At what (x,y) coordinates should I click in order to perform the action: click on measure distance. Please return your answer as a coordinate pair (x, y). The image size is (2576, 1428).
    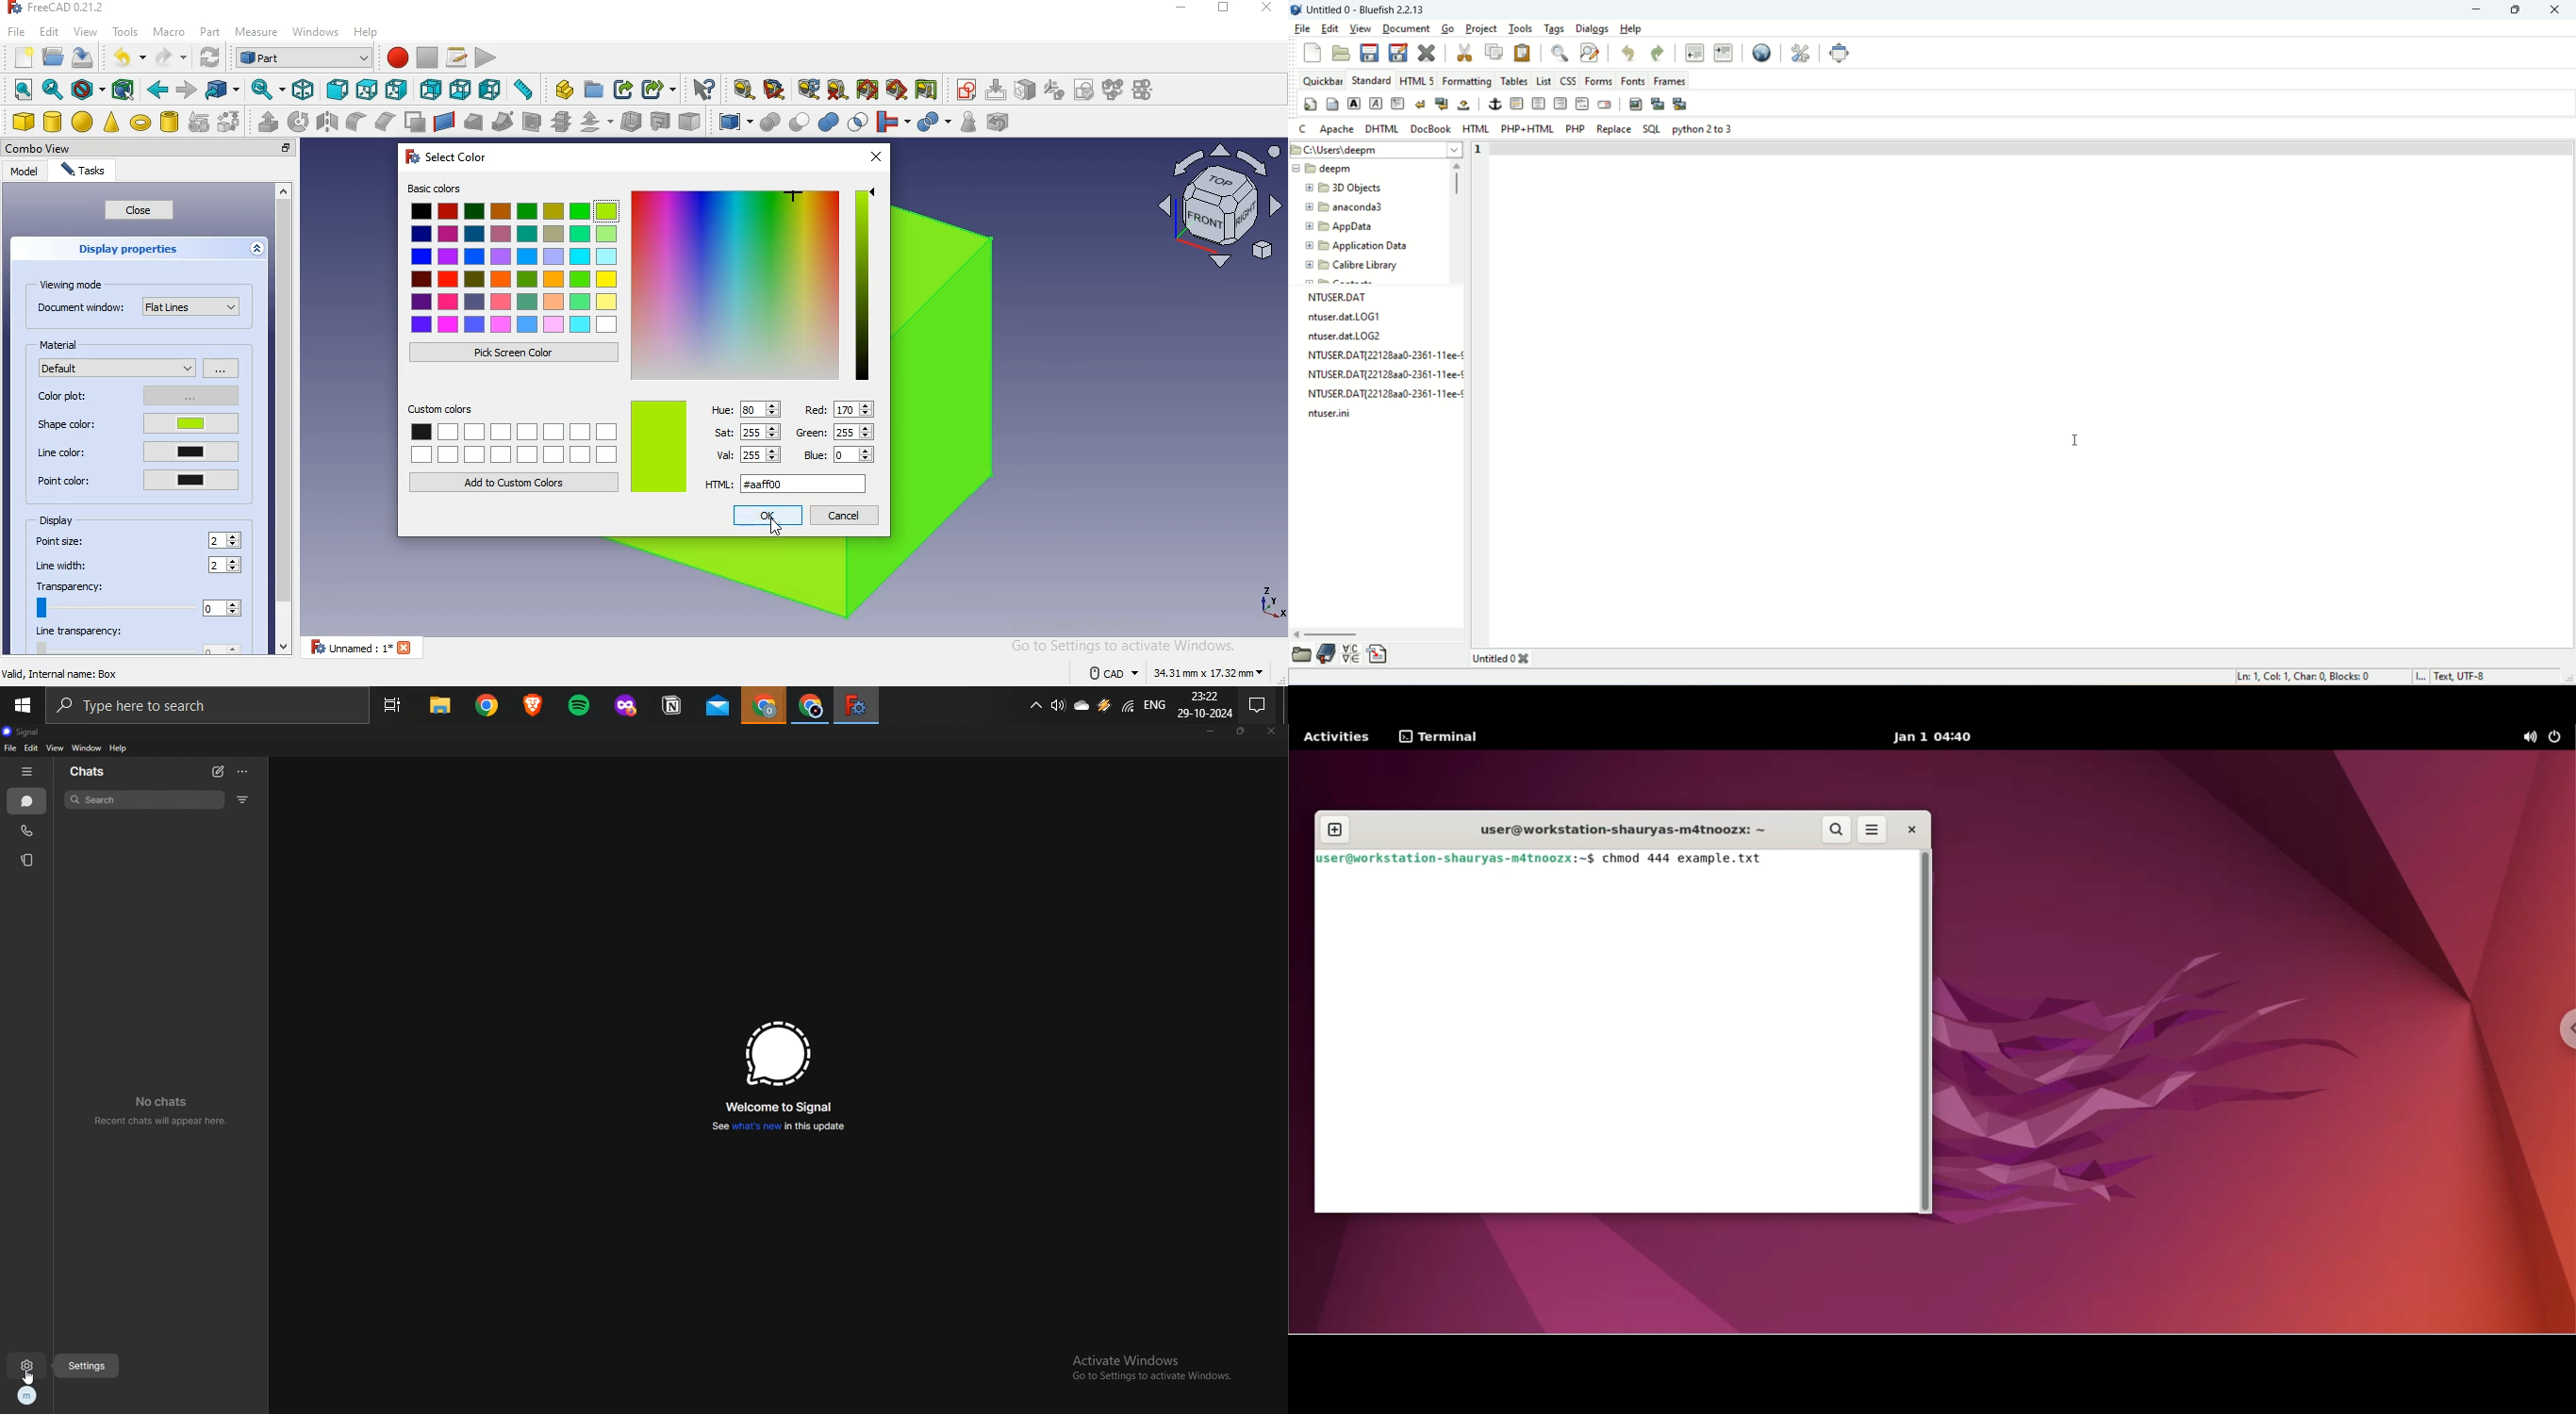
    Looking at the image, I should click on (523, 89).